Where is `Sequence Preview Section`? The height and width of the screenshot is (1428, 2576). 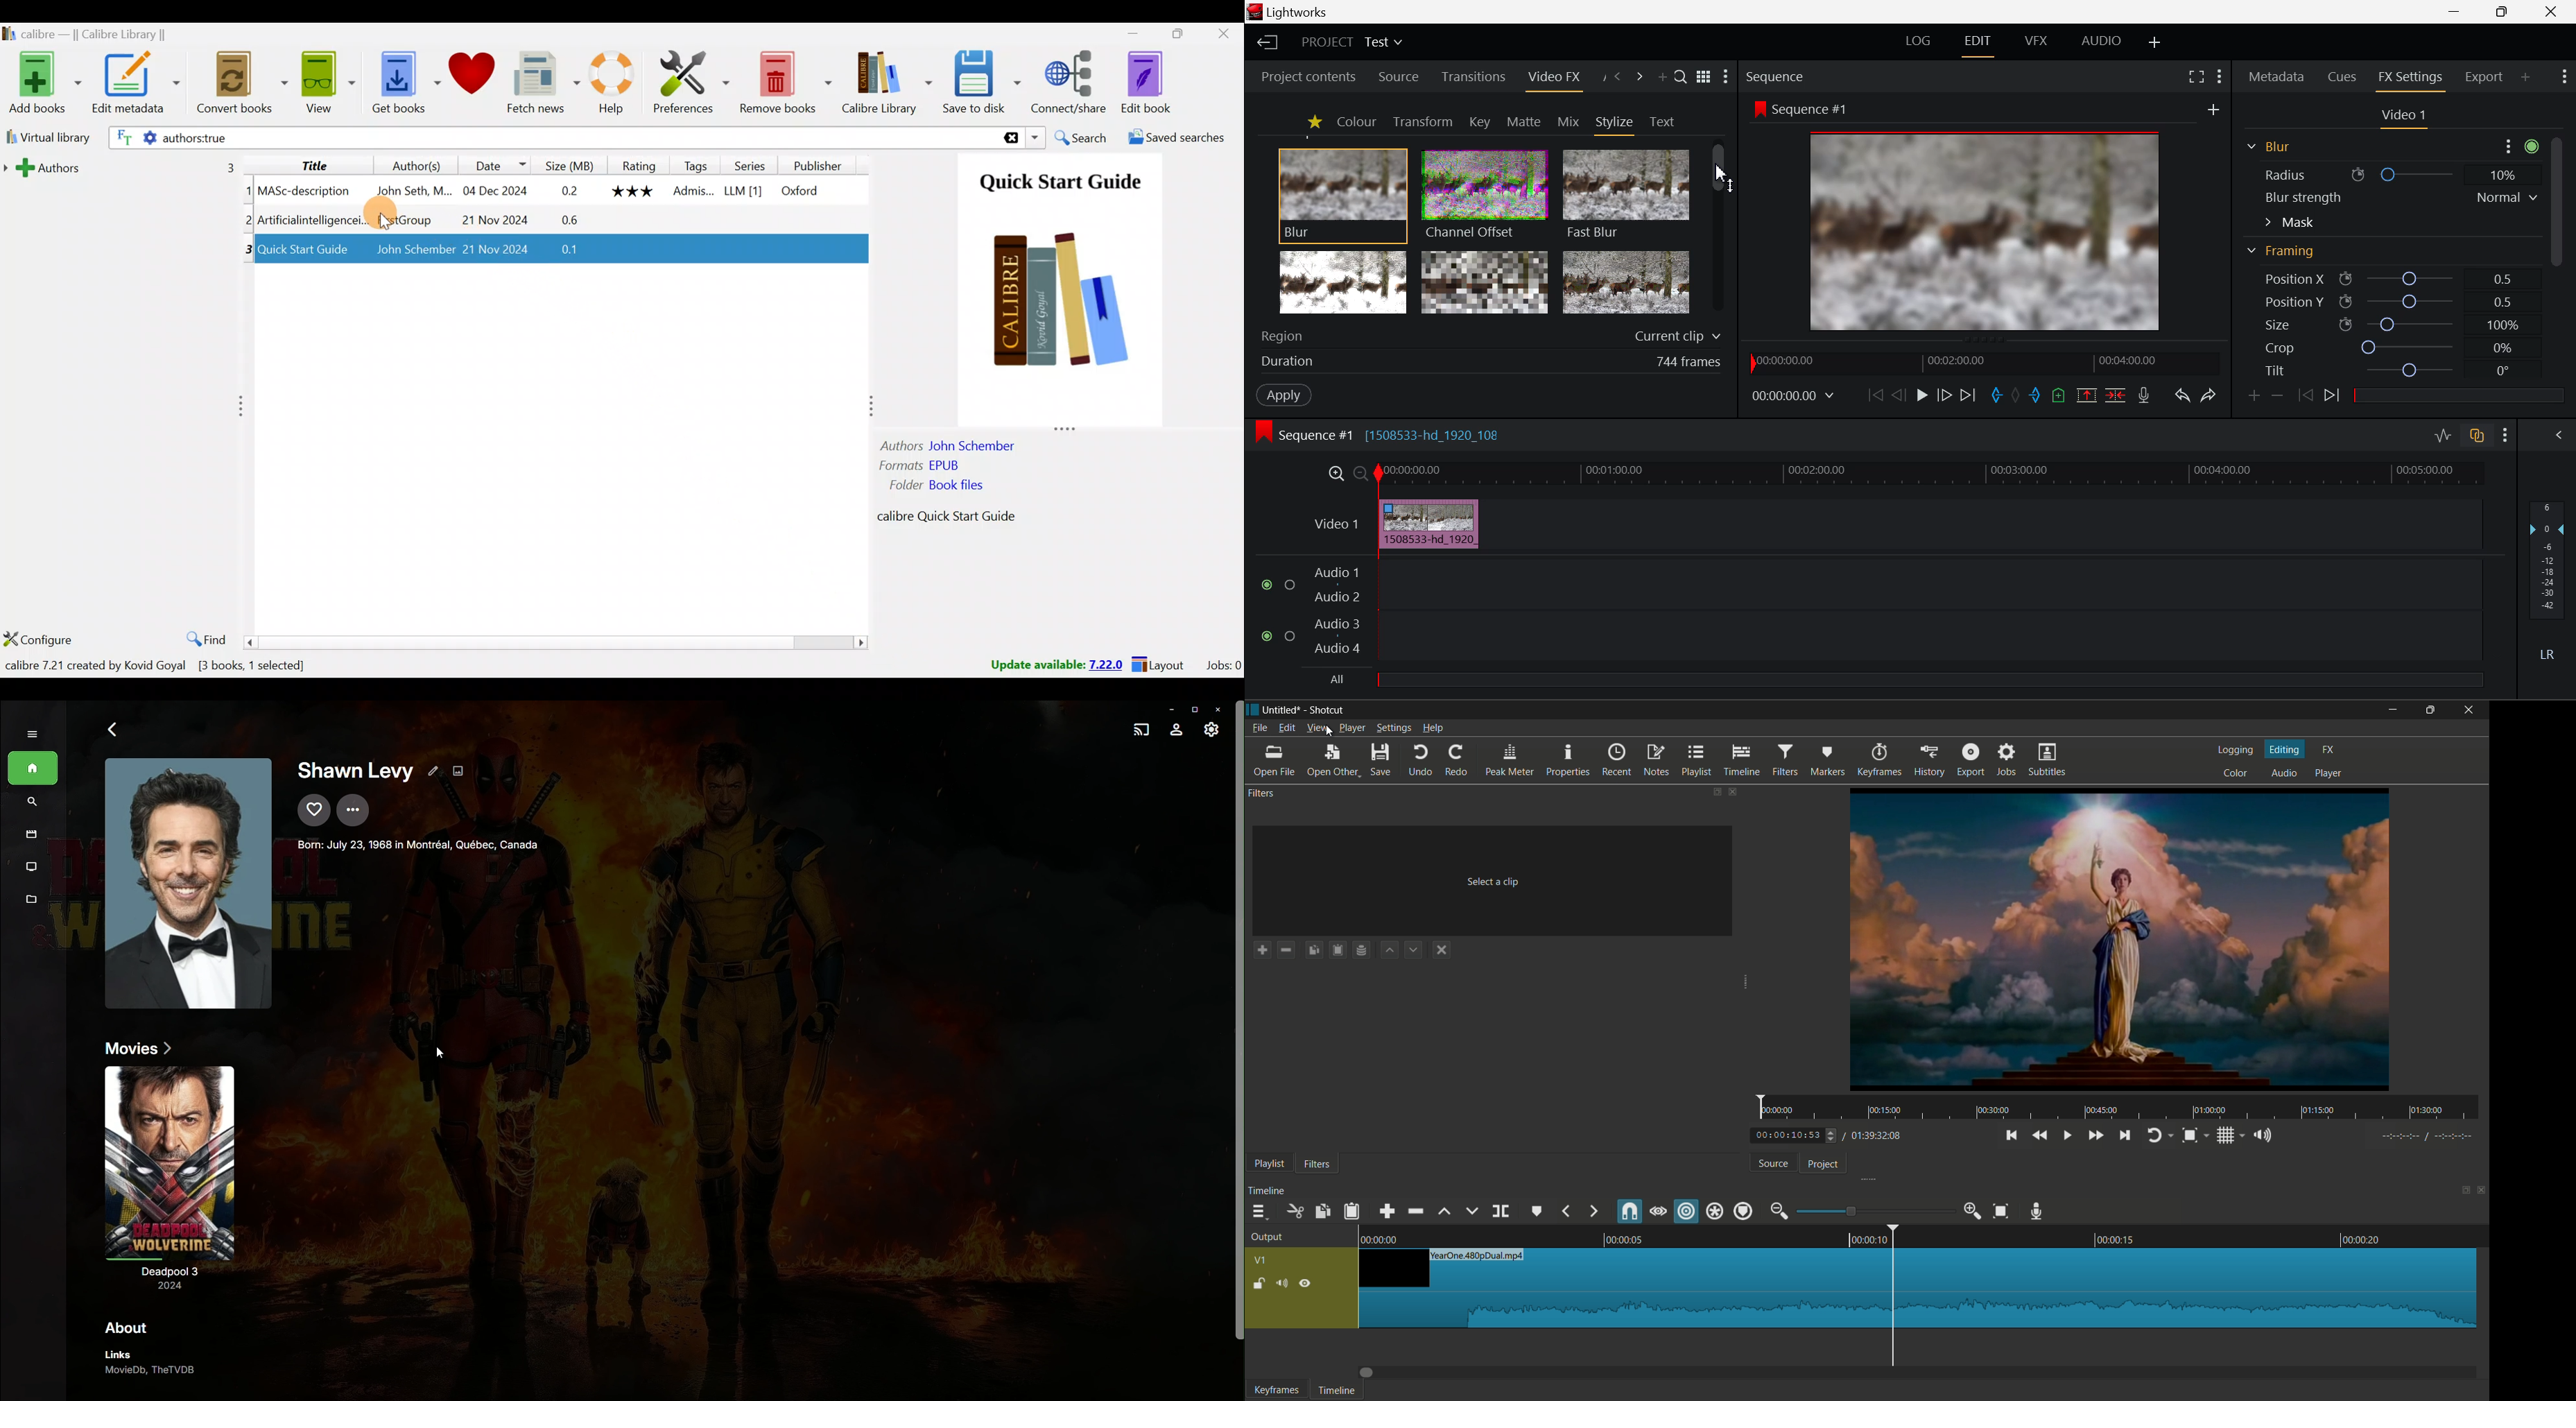 Sequence Preview Section is located at coordinates (1778, 76).